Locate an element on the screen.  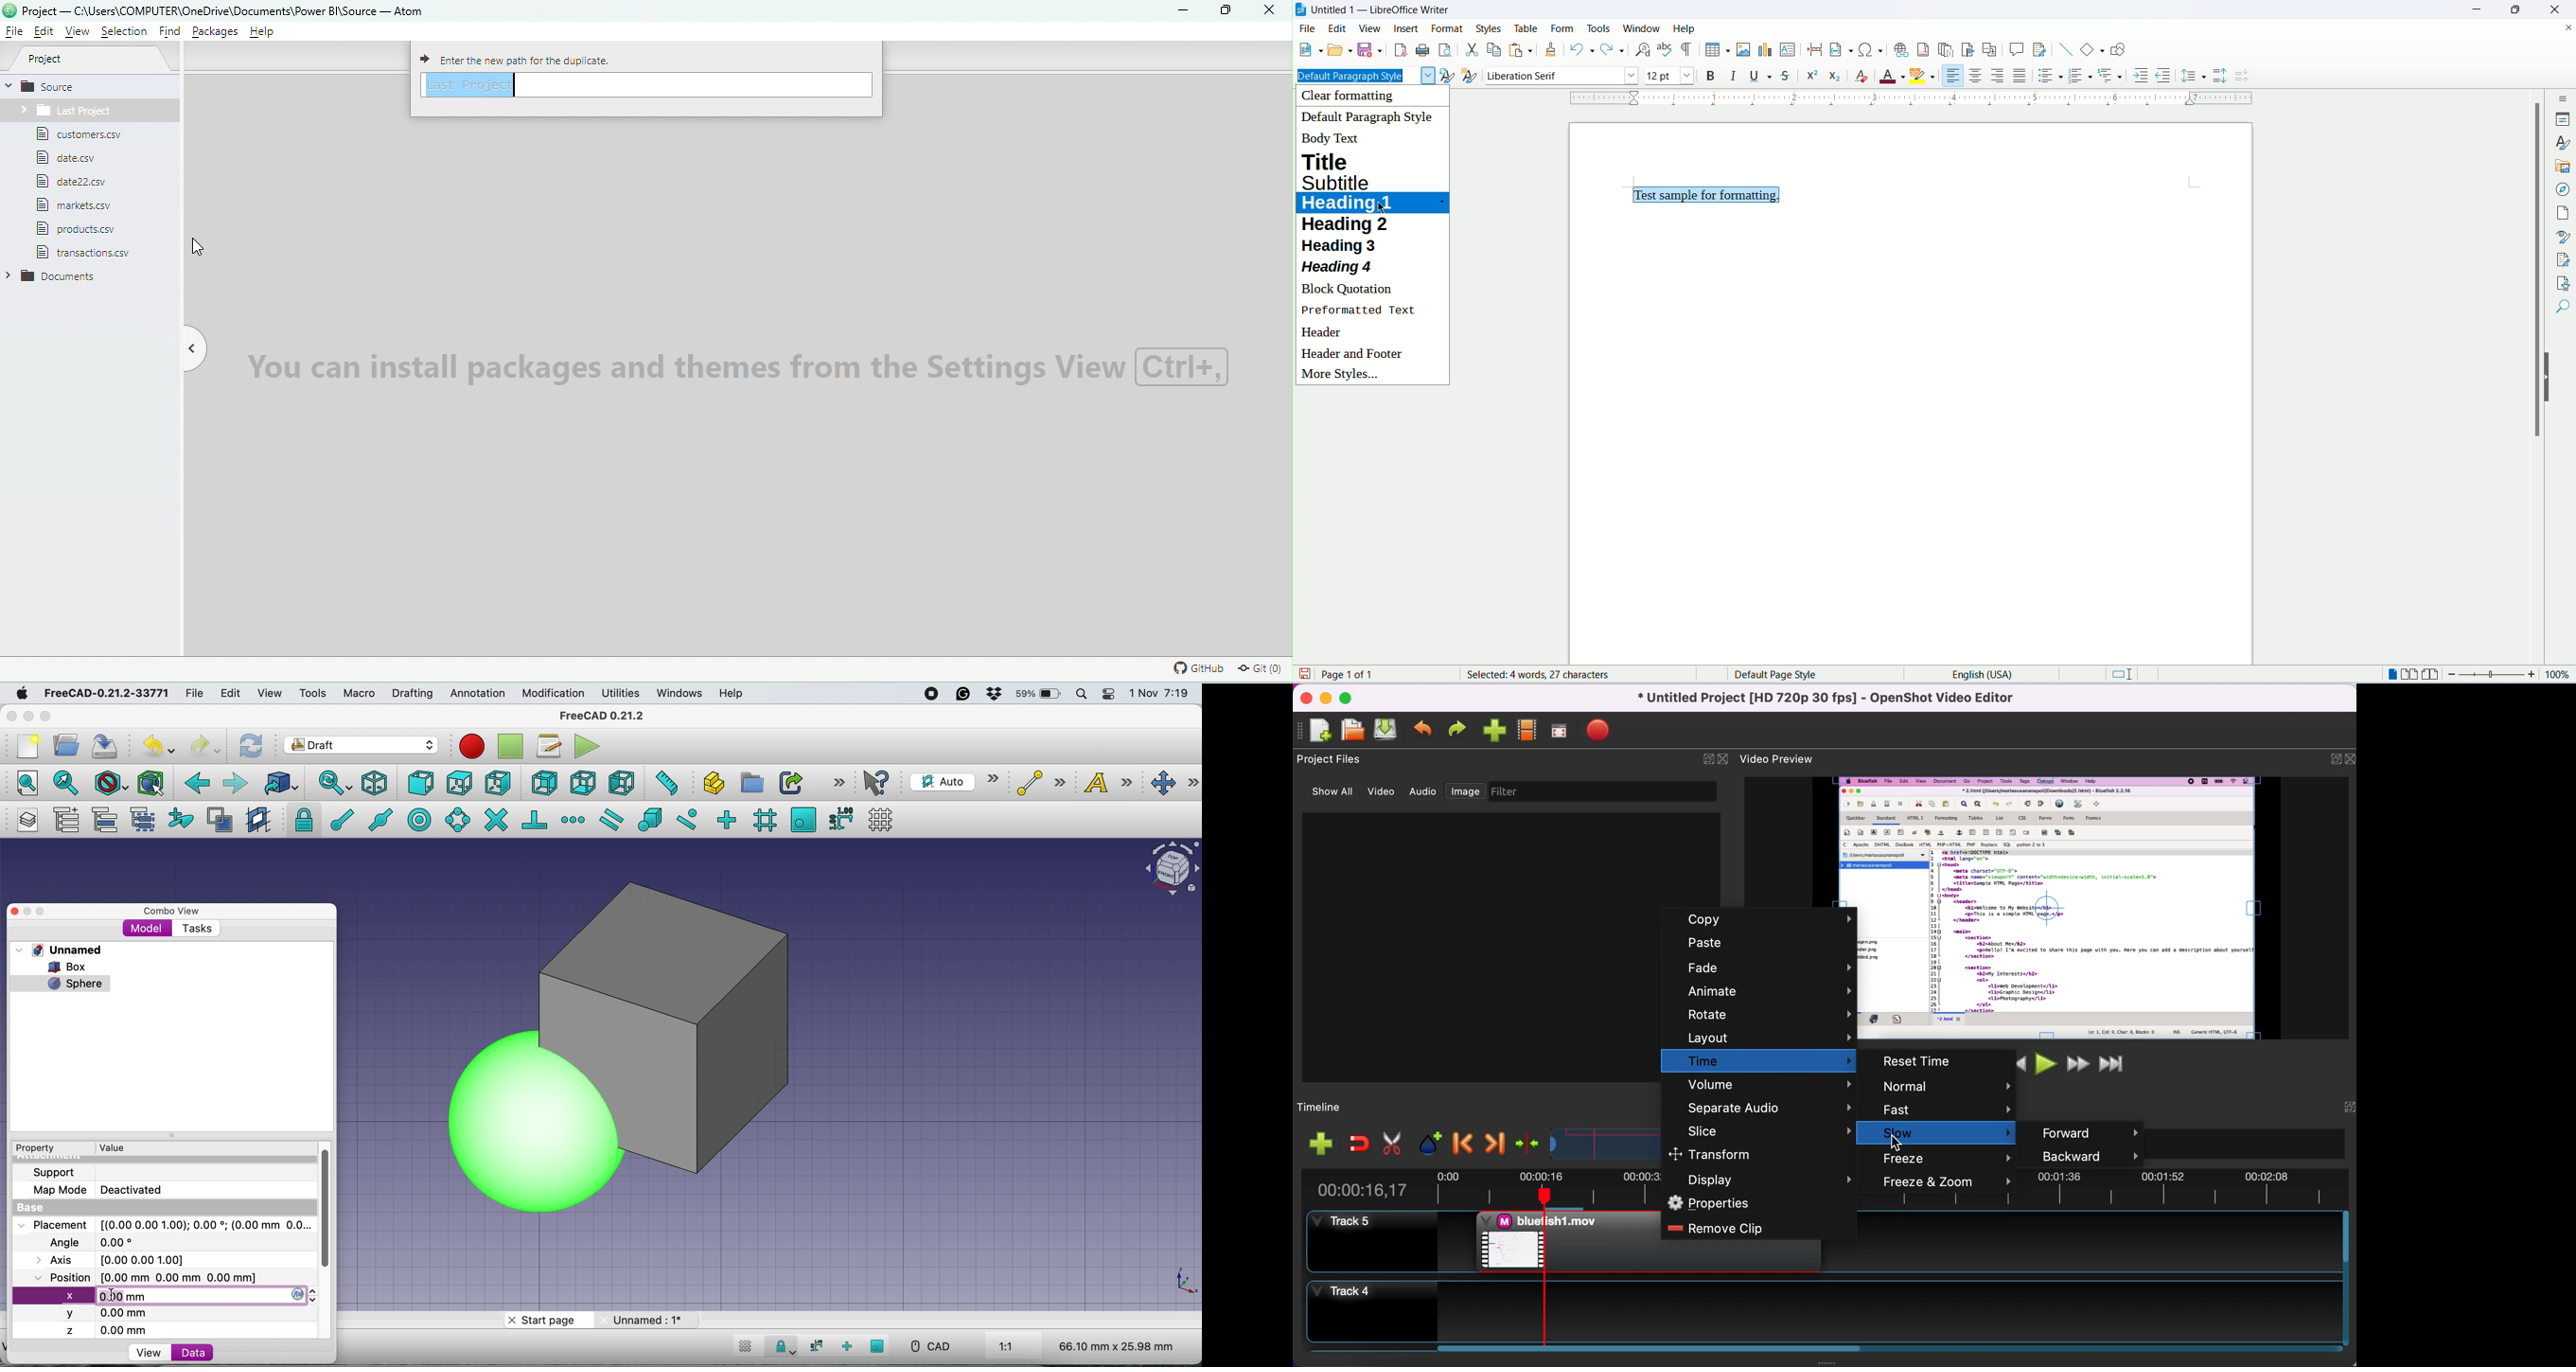
new is located at coordinates (25, 747).